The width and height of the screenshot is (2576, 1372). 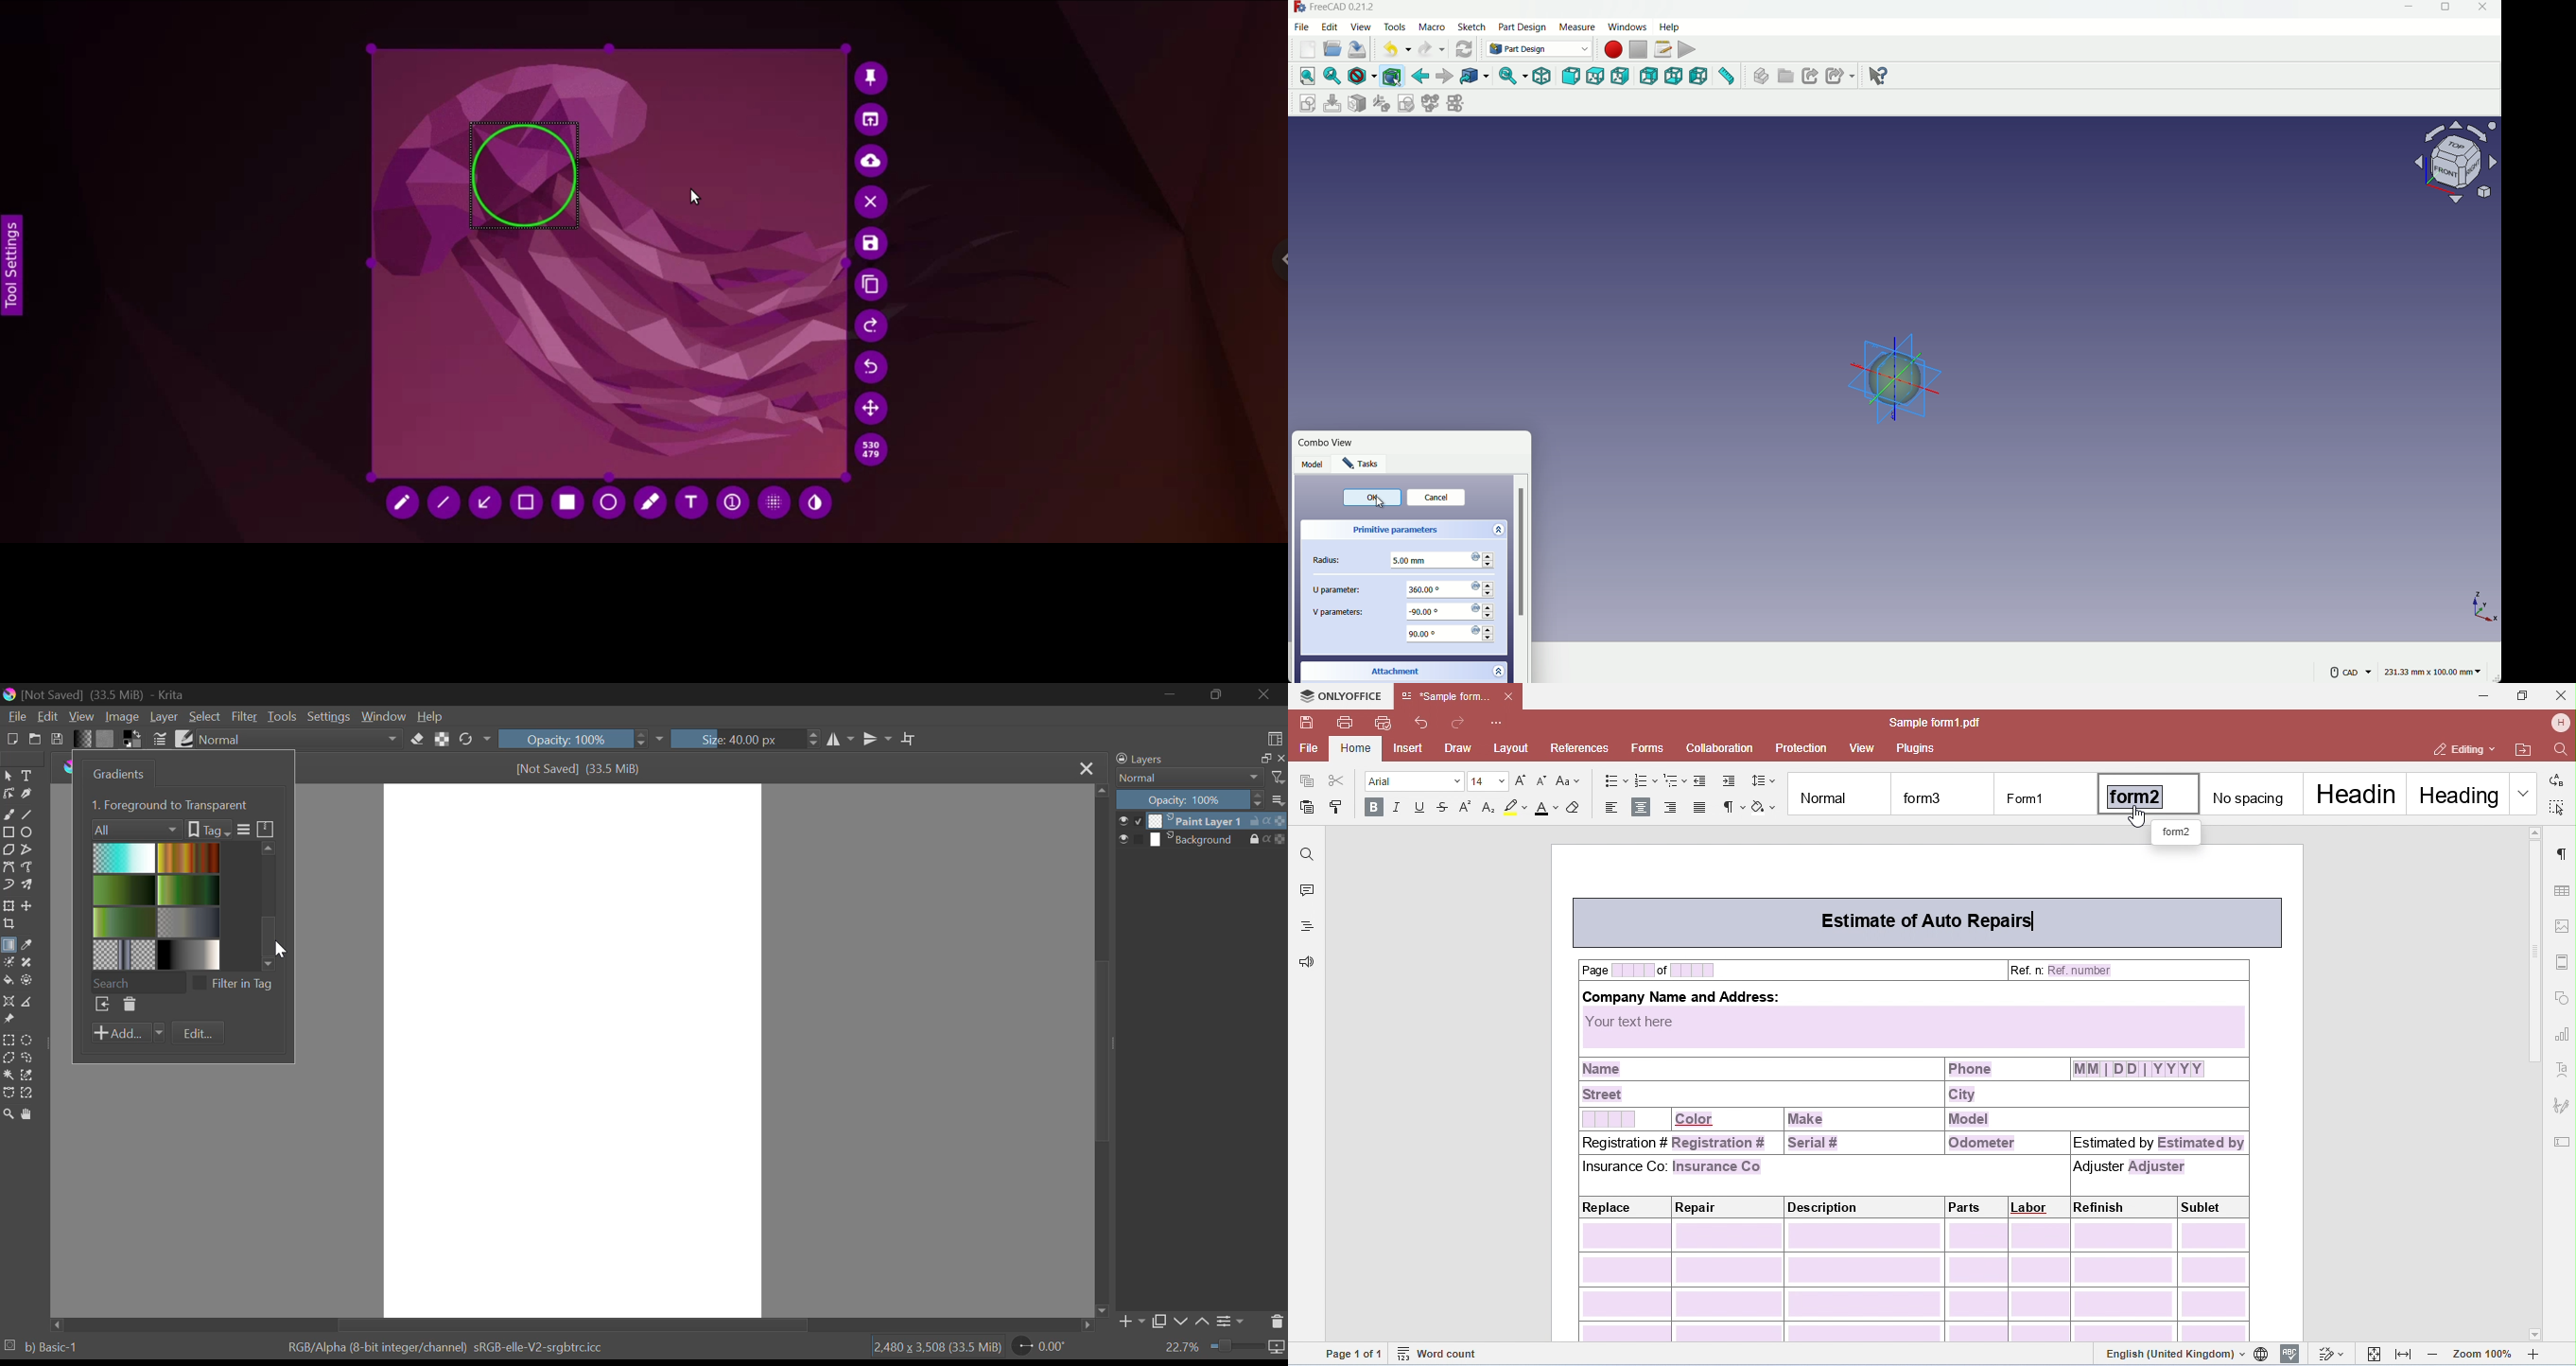 What do you see at coordinates (1435, 496) in the screenshot?
I see `cancel button` at bounding box center [1435, 496].